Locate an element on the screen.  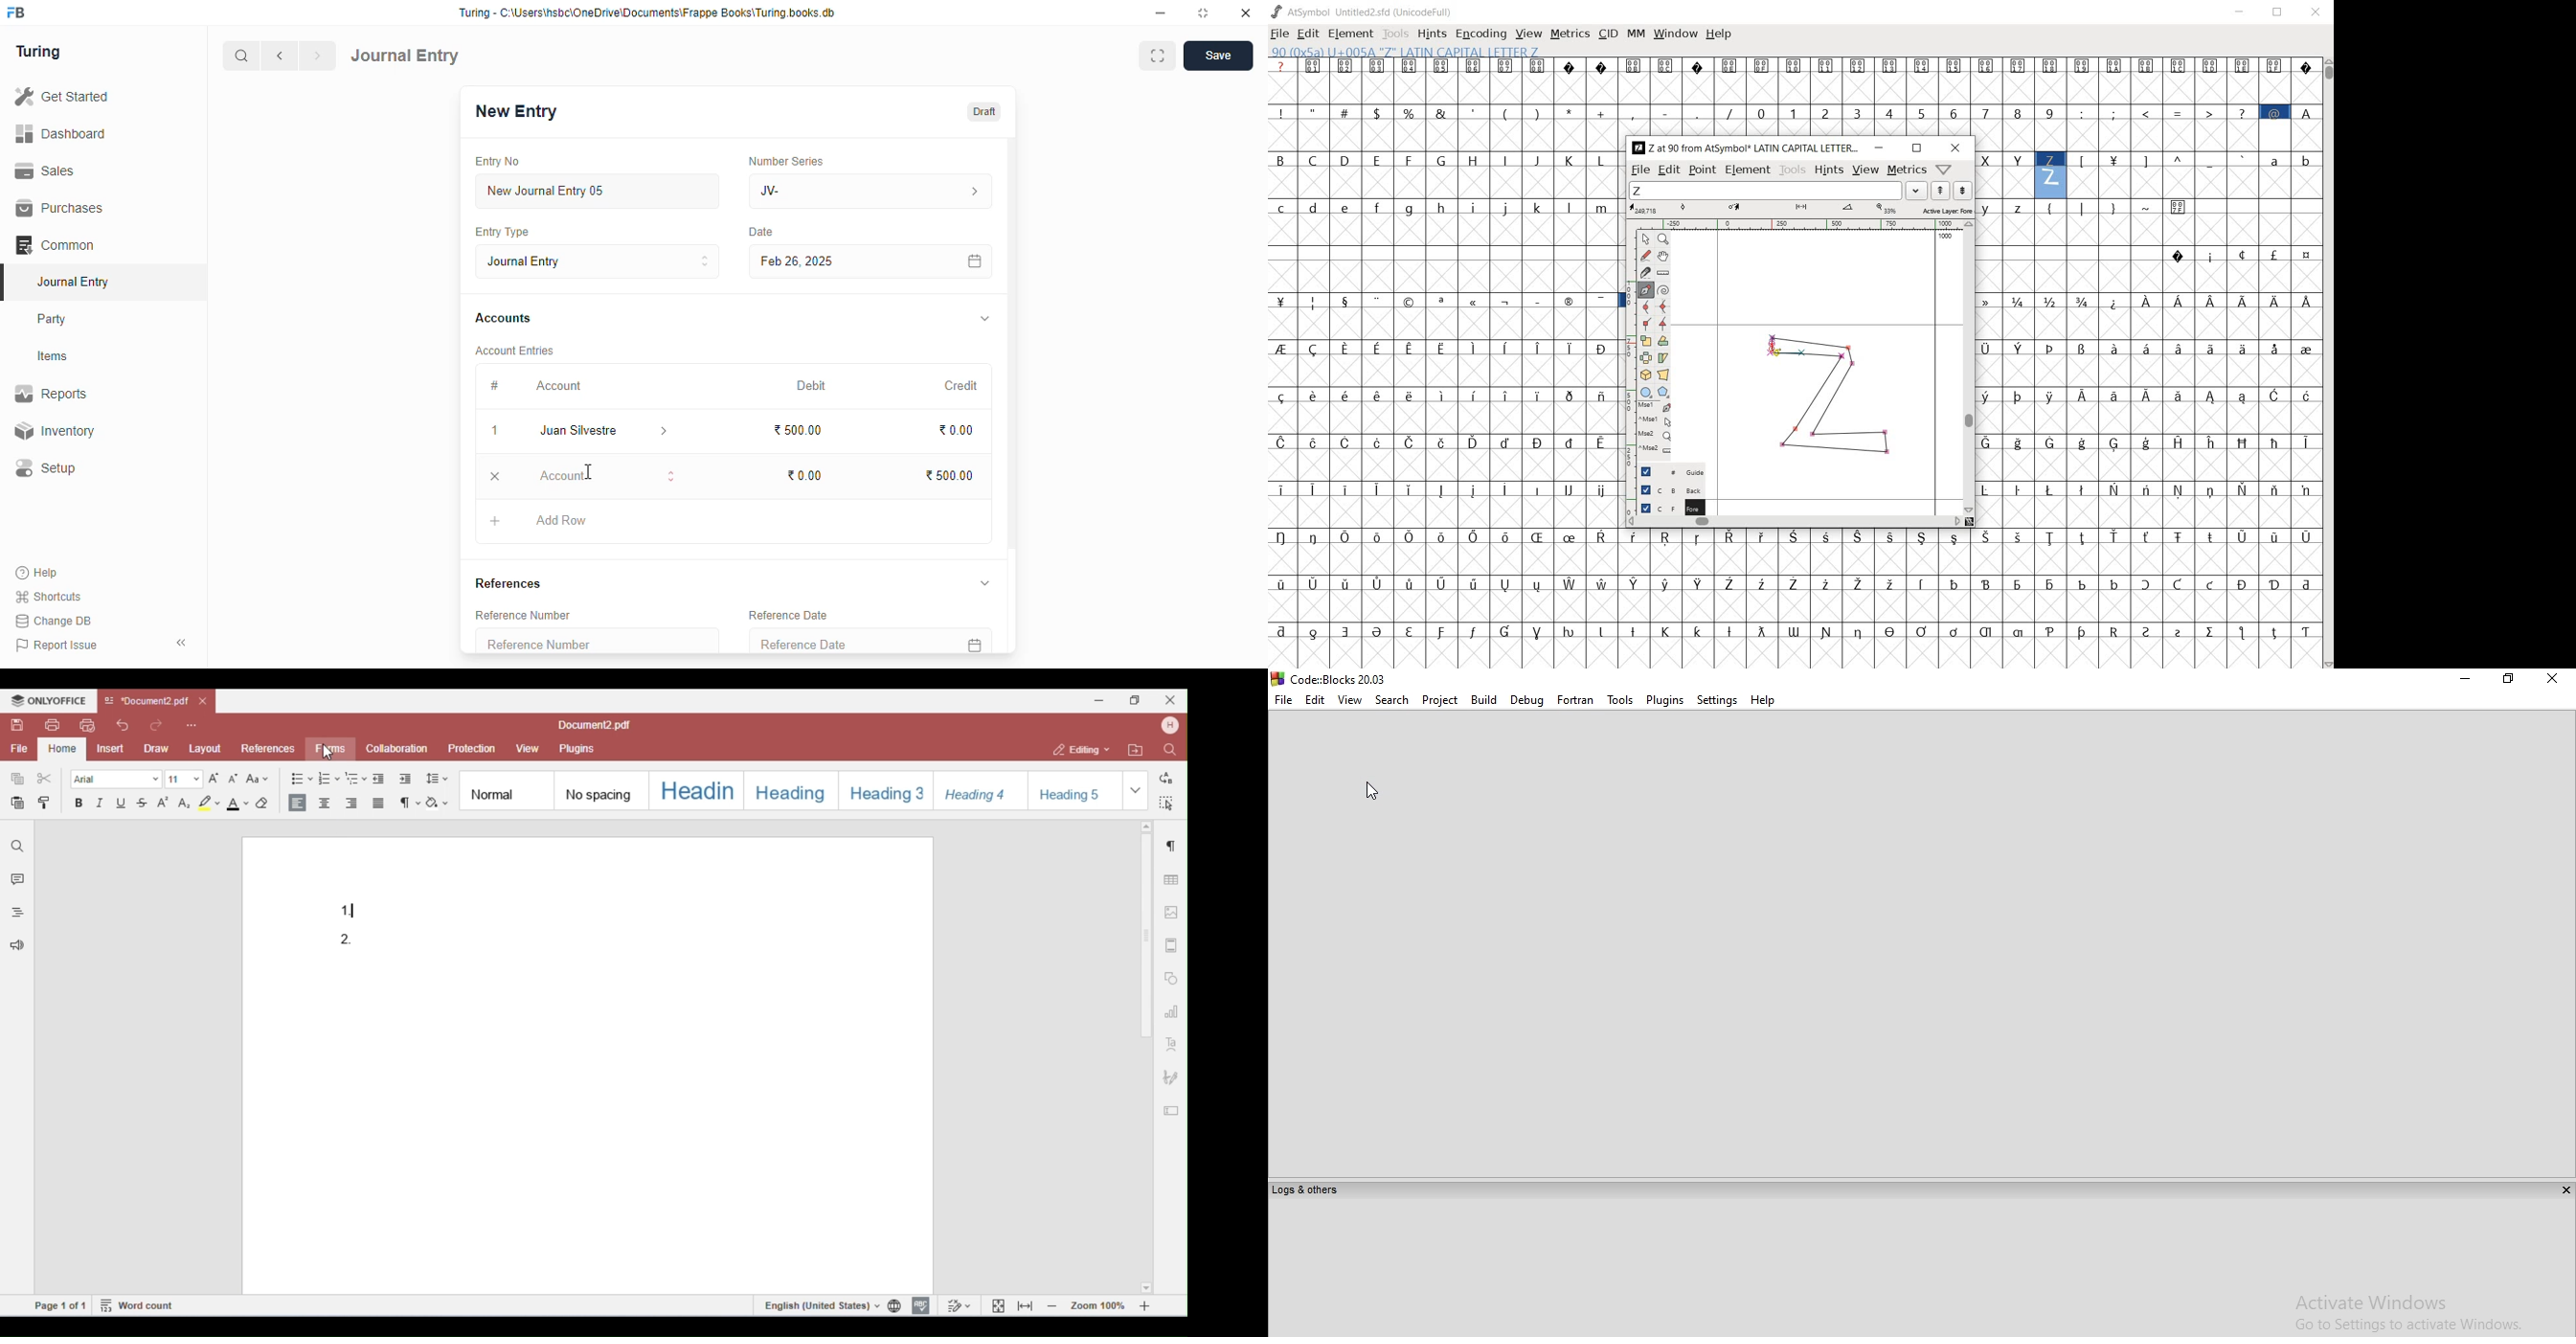
credit is located at coordinates (963, 385).